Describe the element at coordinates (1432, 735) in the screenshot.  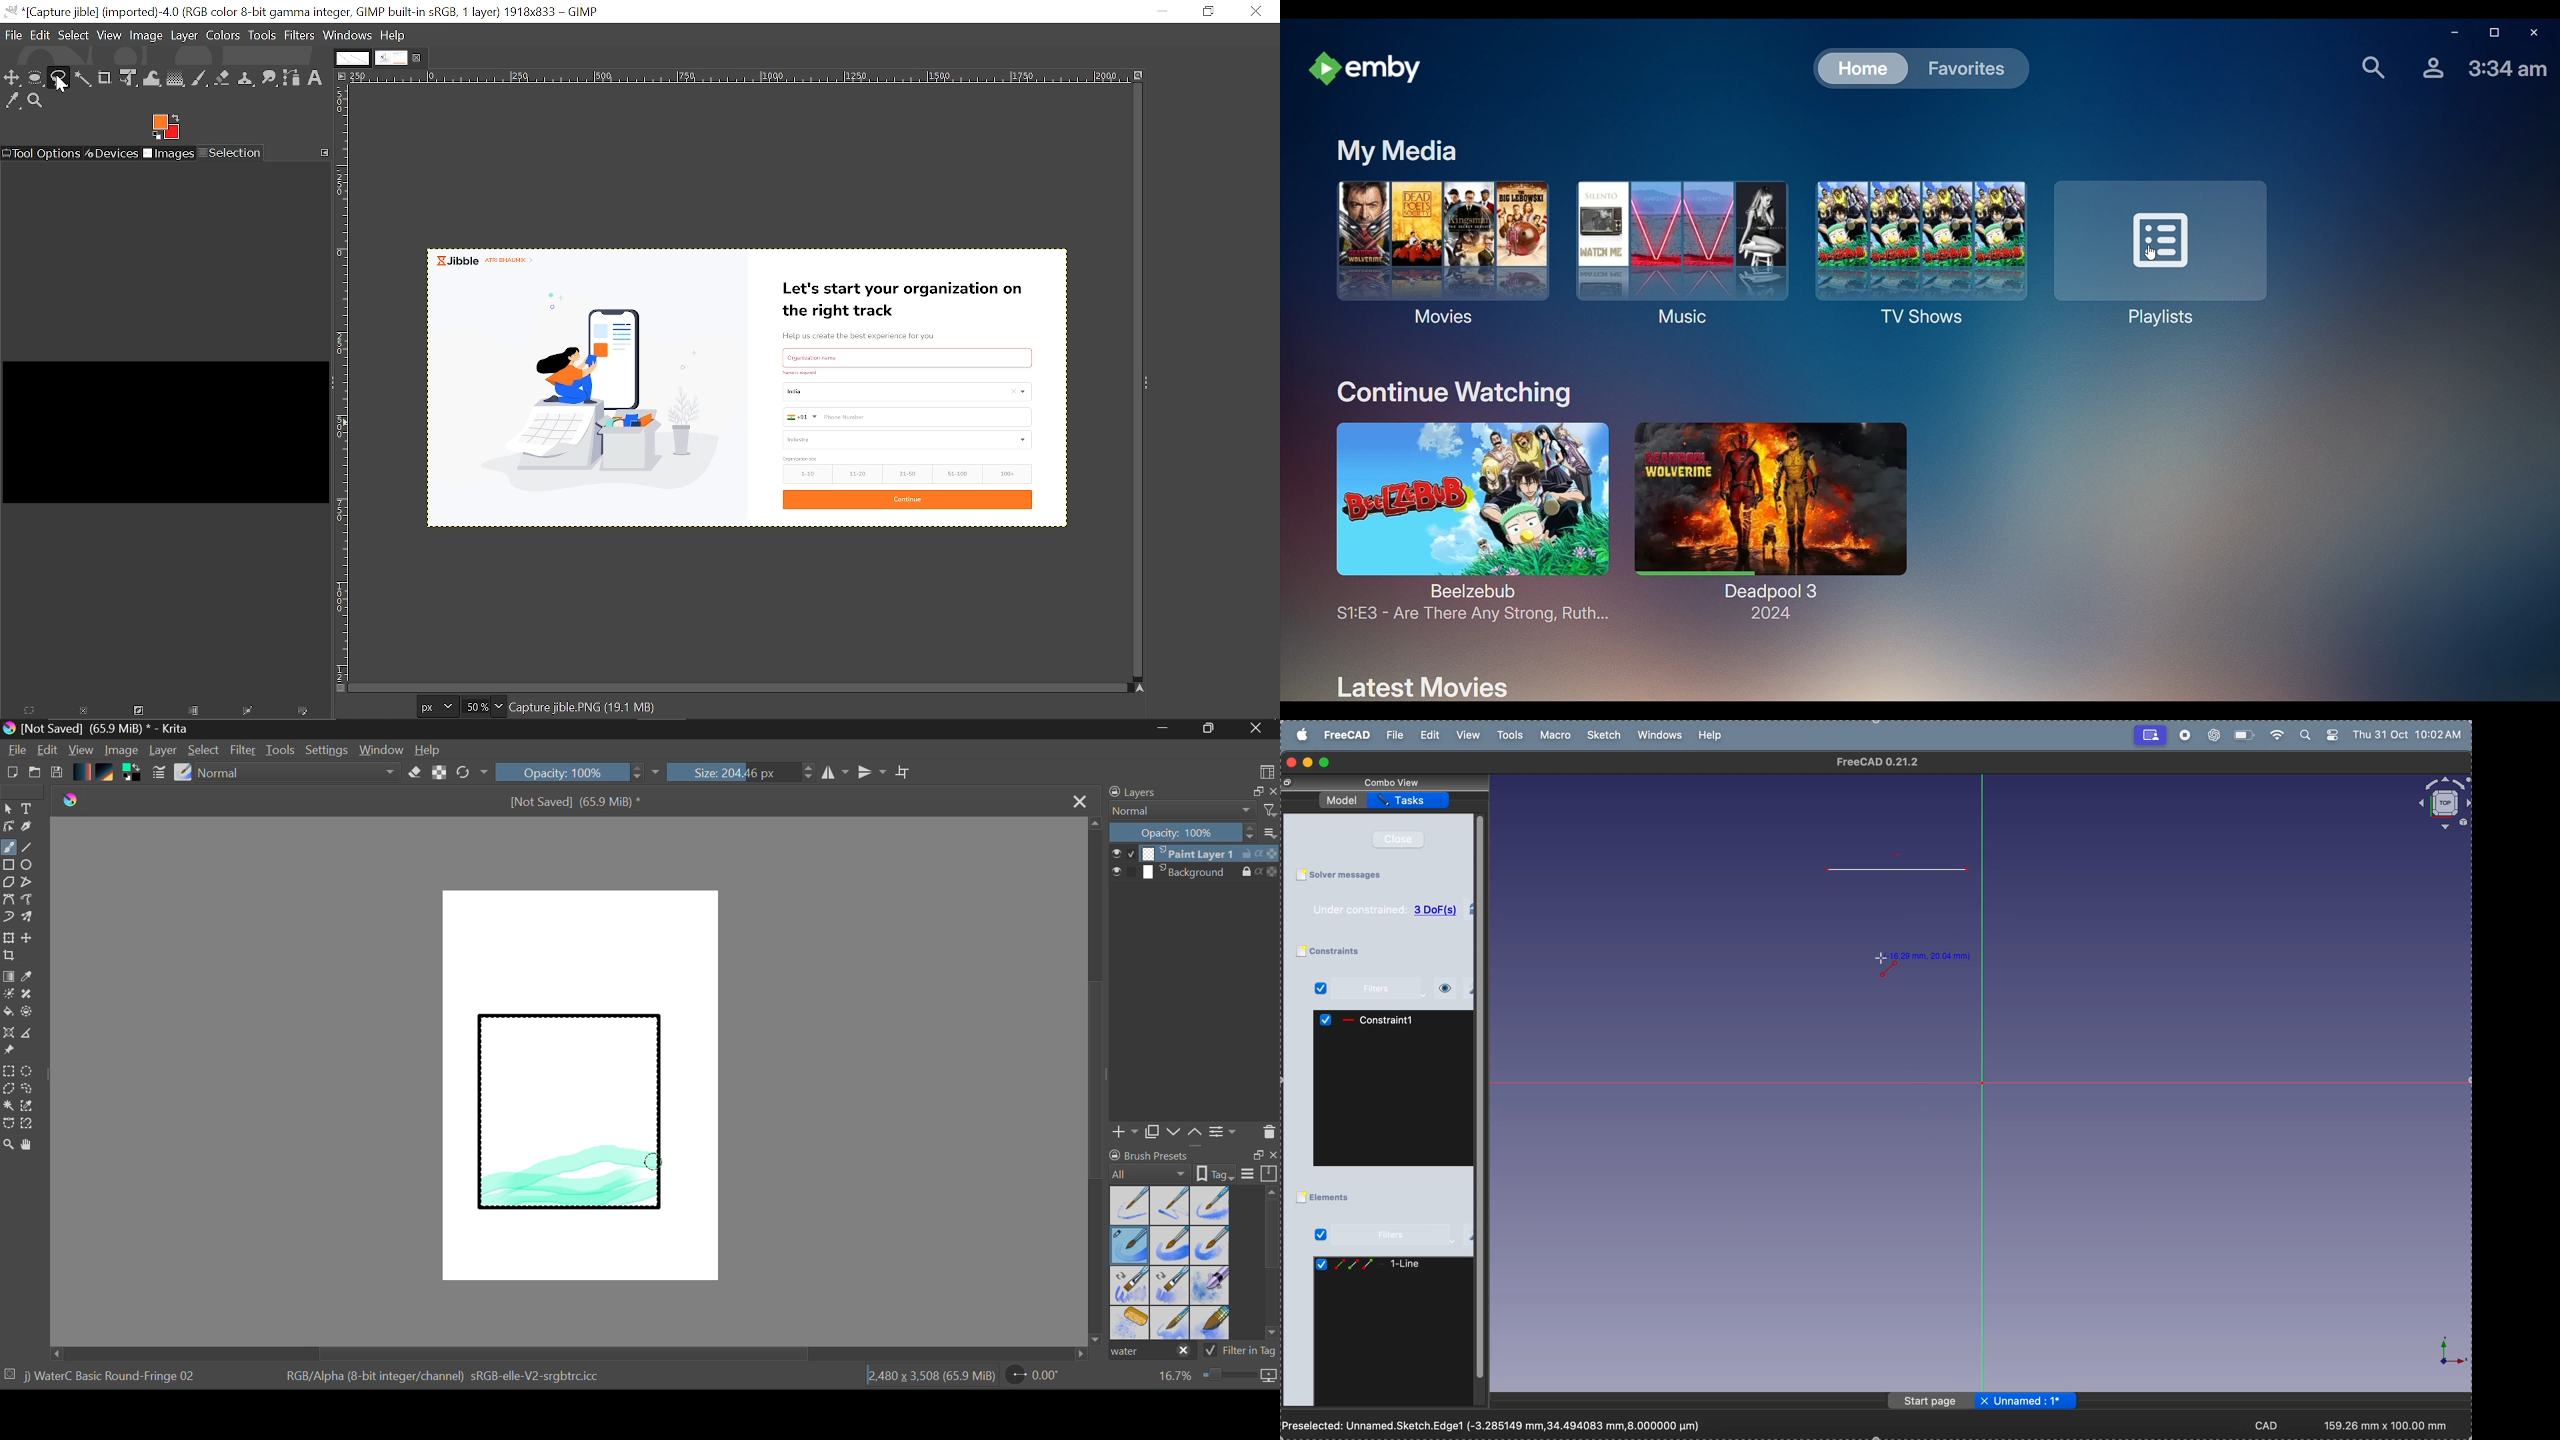
I see `edit` at that location.